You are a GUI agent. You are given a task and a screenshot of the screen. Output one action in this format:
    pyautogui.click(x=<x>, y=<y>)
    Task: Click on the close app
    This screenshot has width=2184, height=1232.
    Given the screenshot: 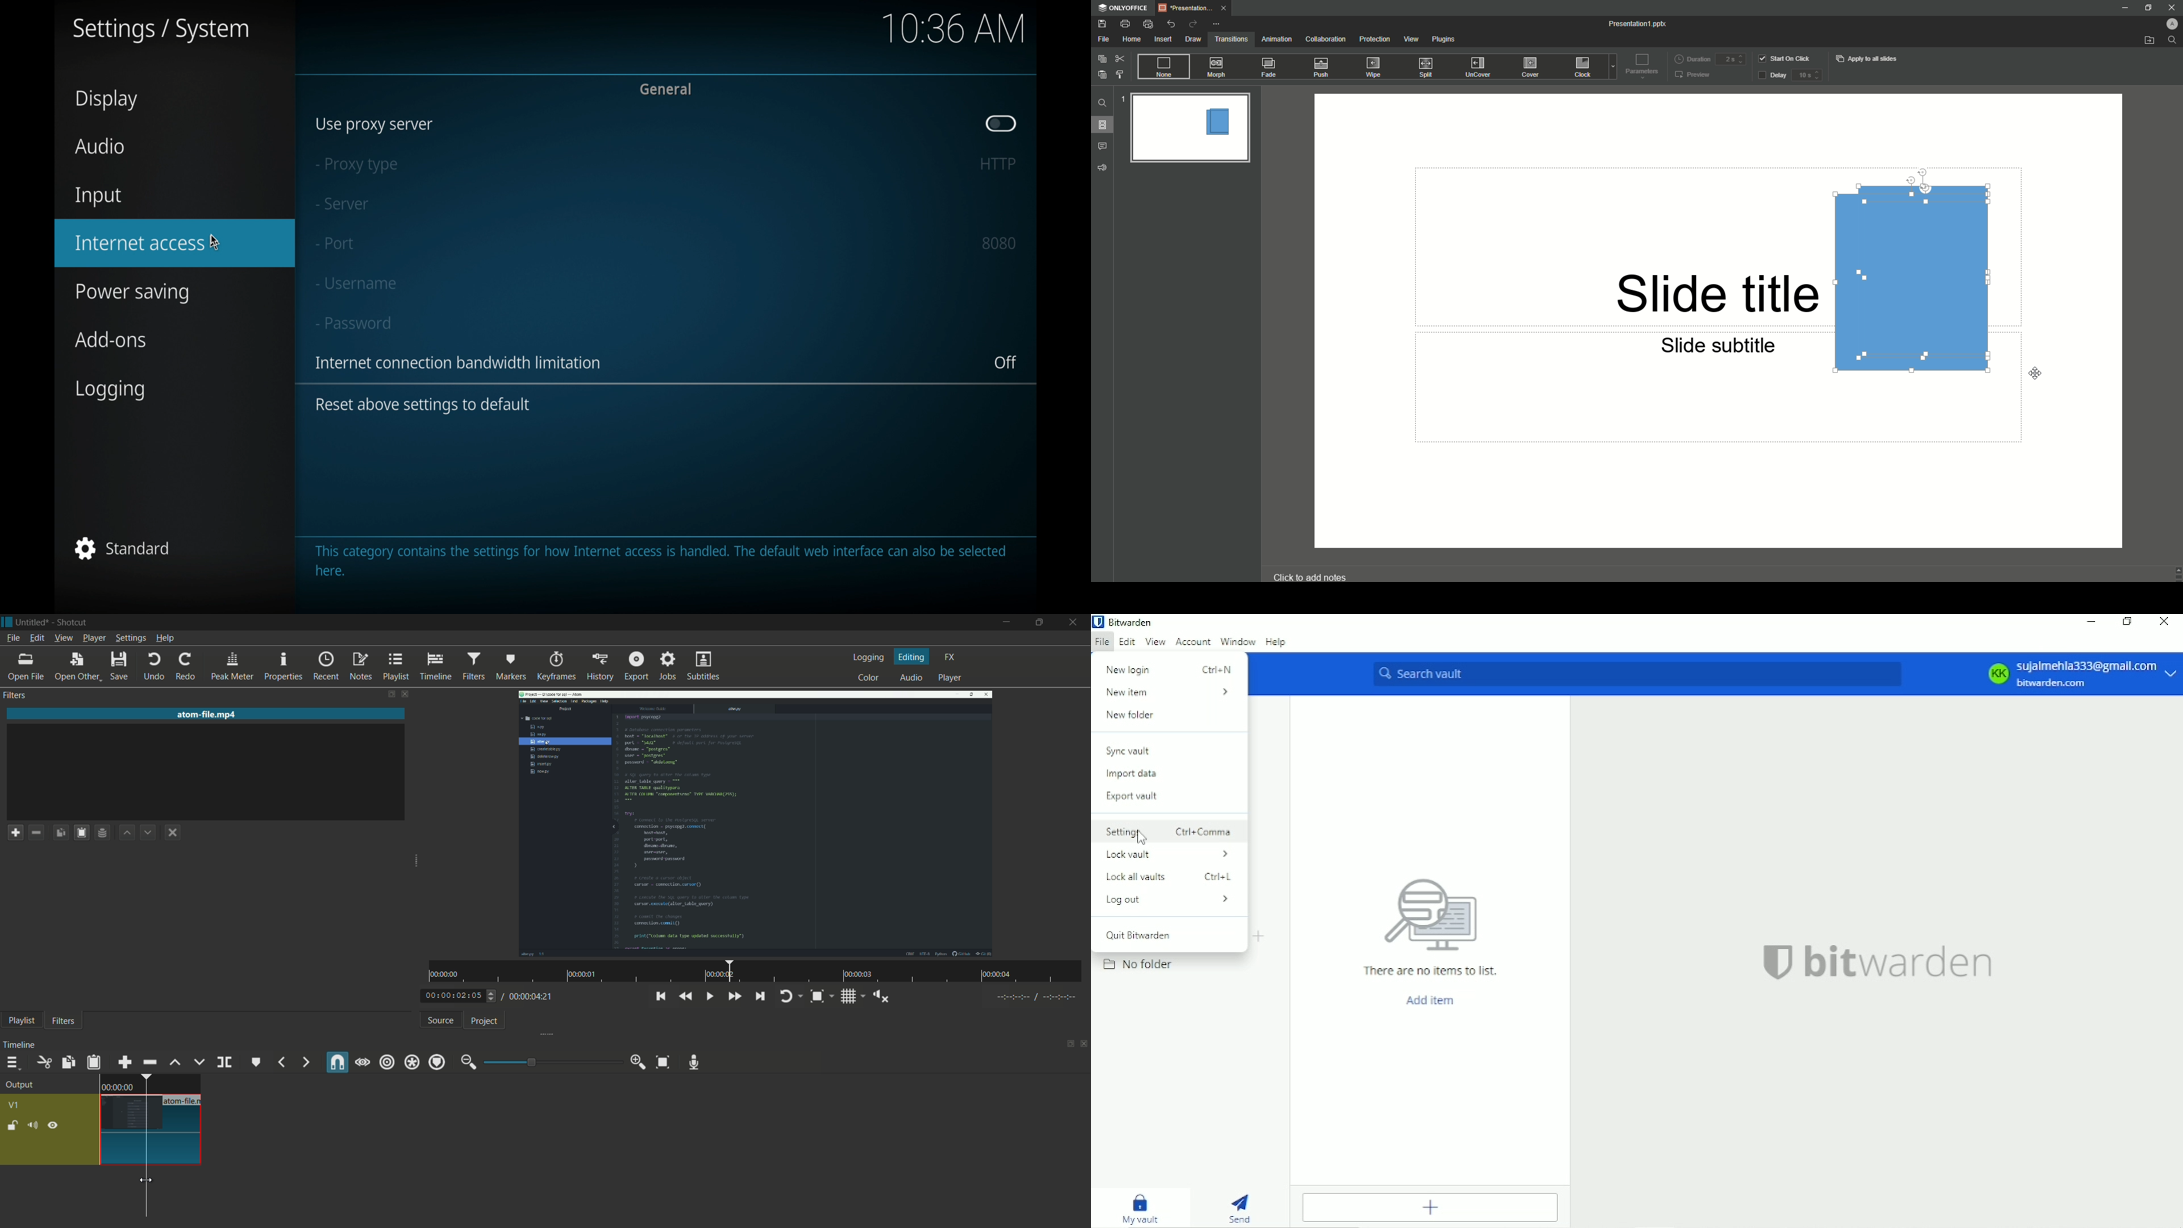 What is the action you would take?
    pyautogui.click(x=1076, y=621)
    